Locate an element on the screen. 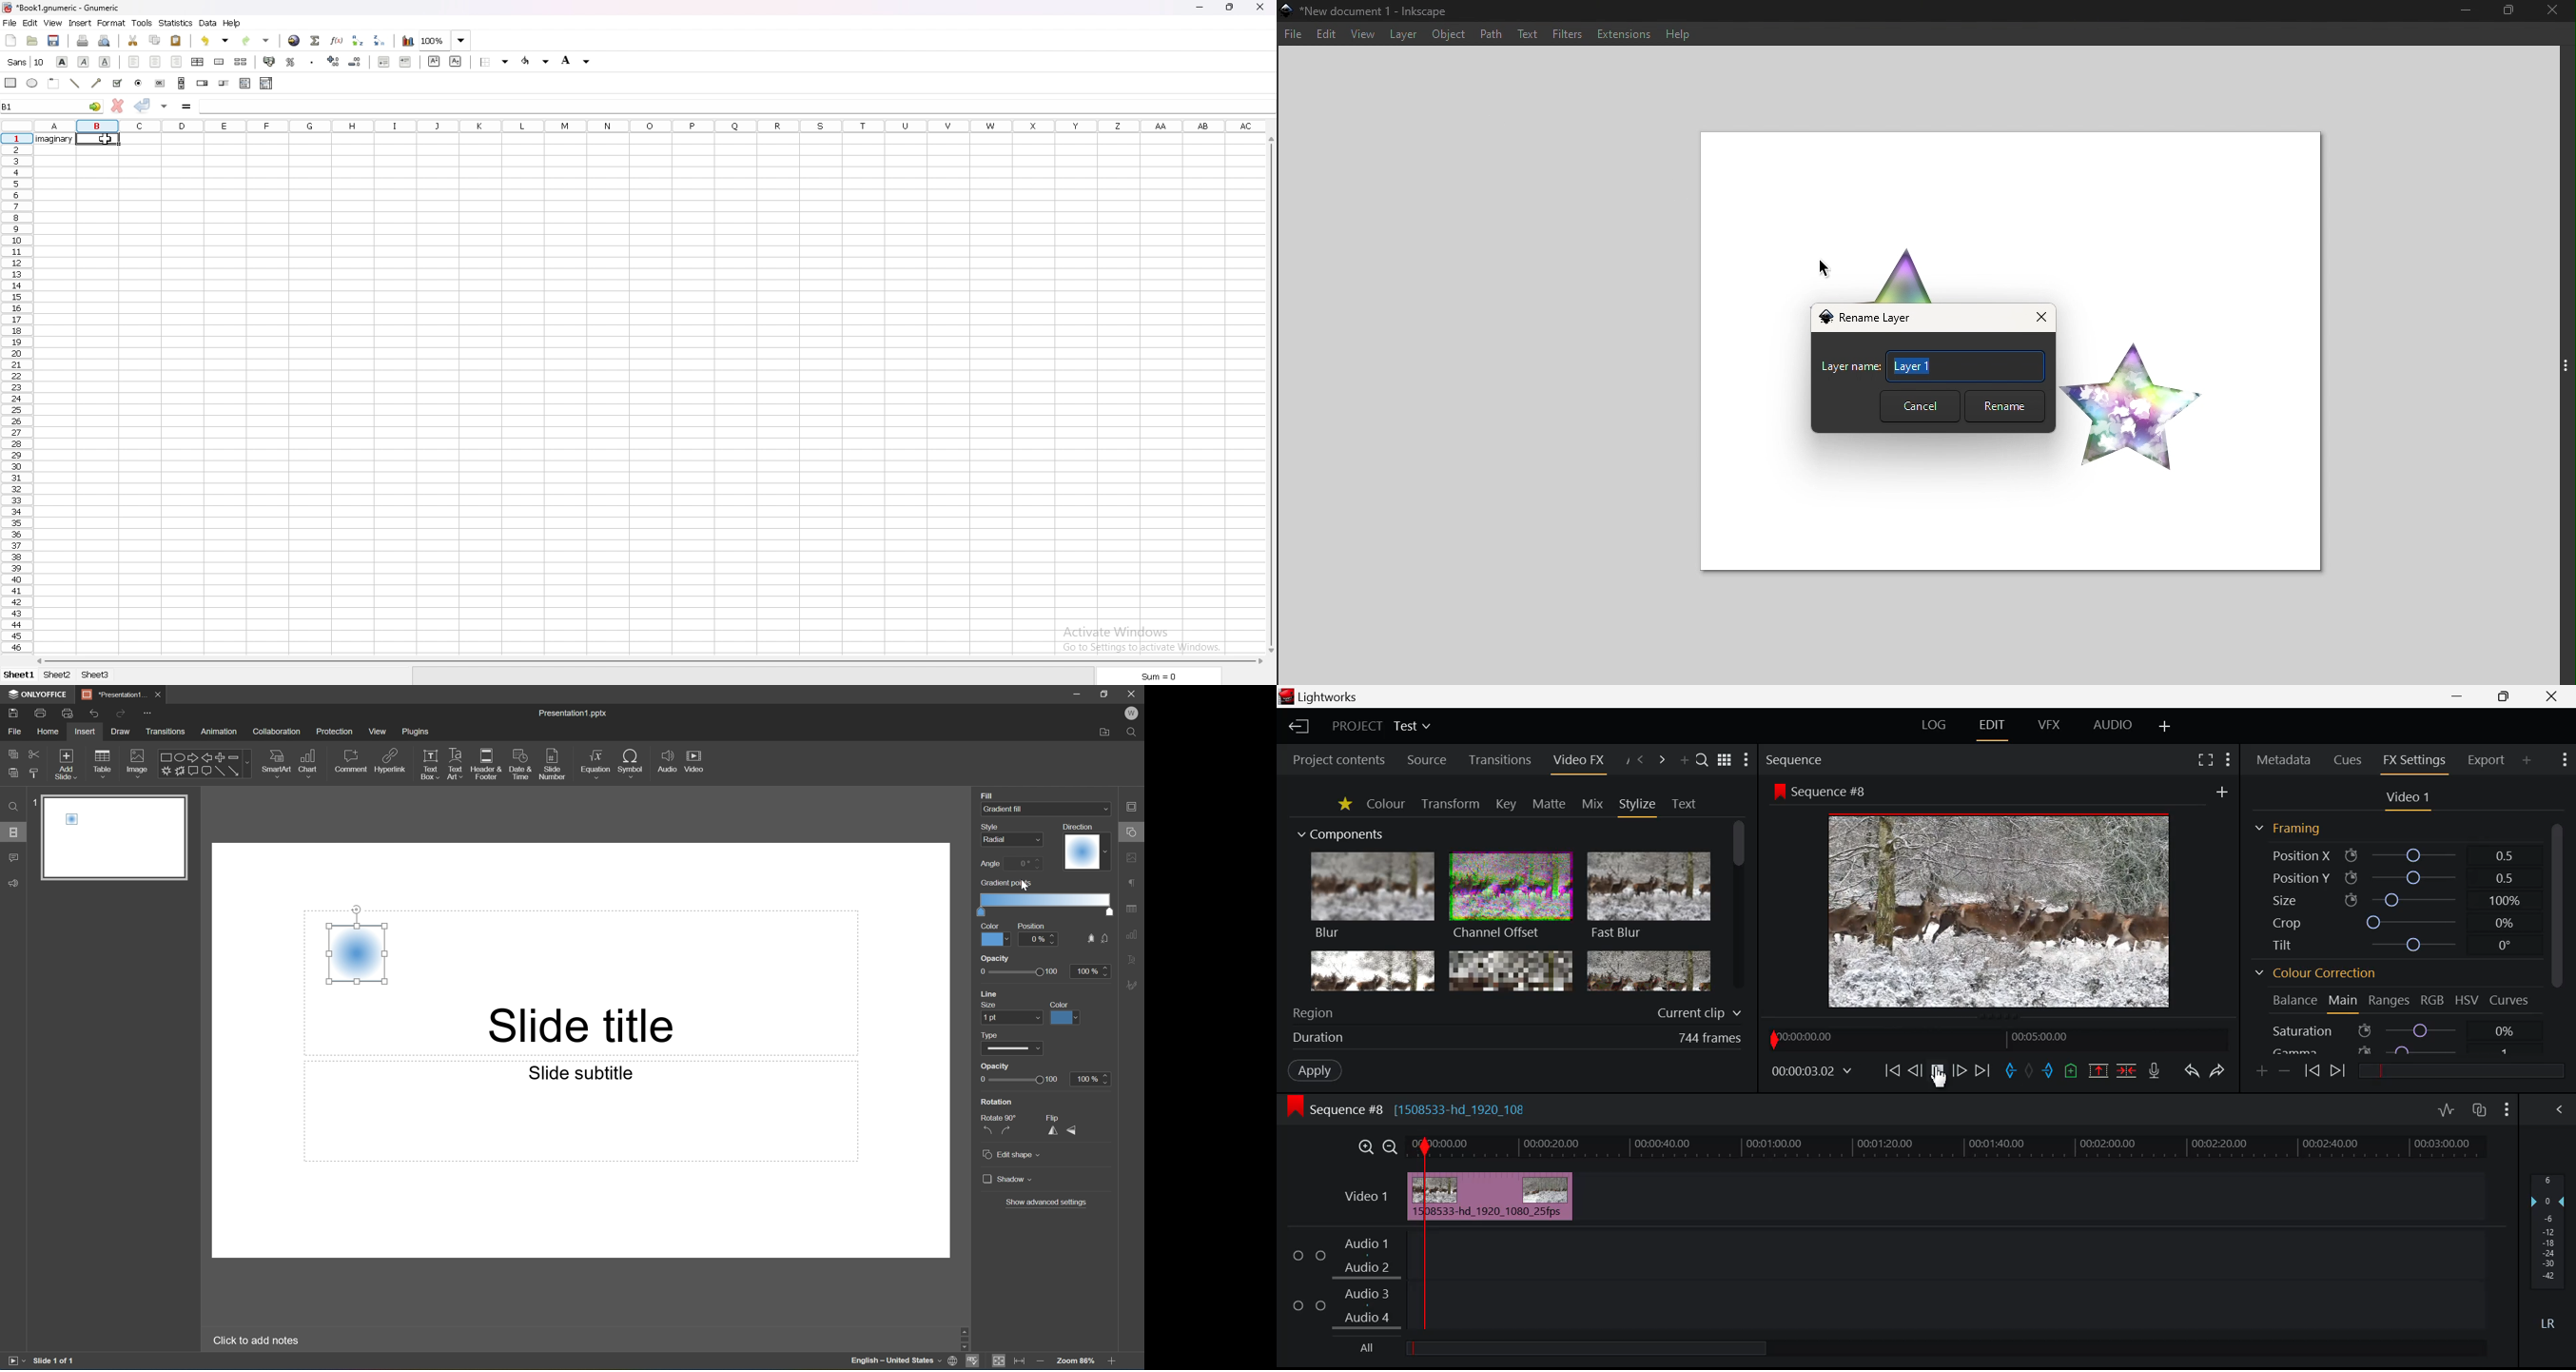 The height and width of the screenshot is (1372, 2576). Save is located at coordinates (12, 712).